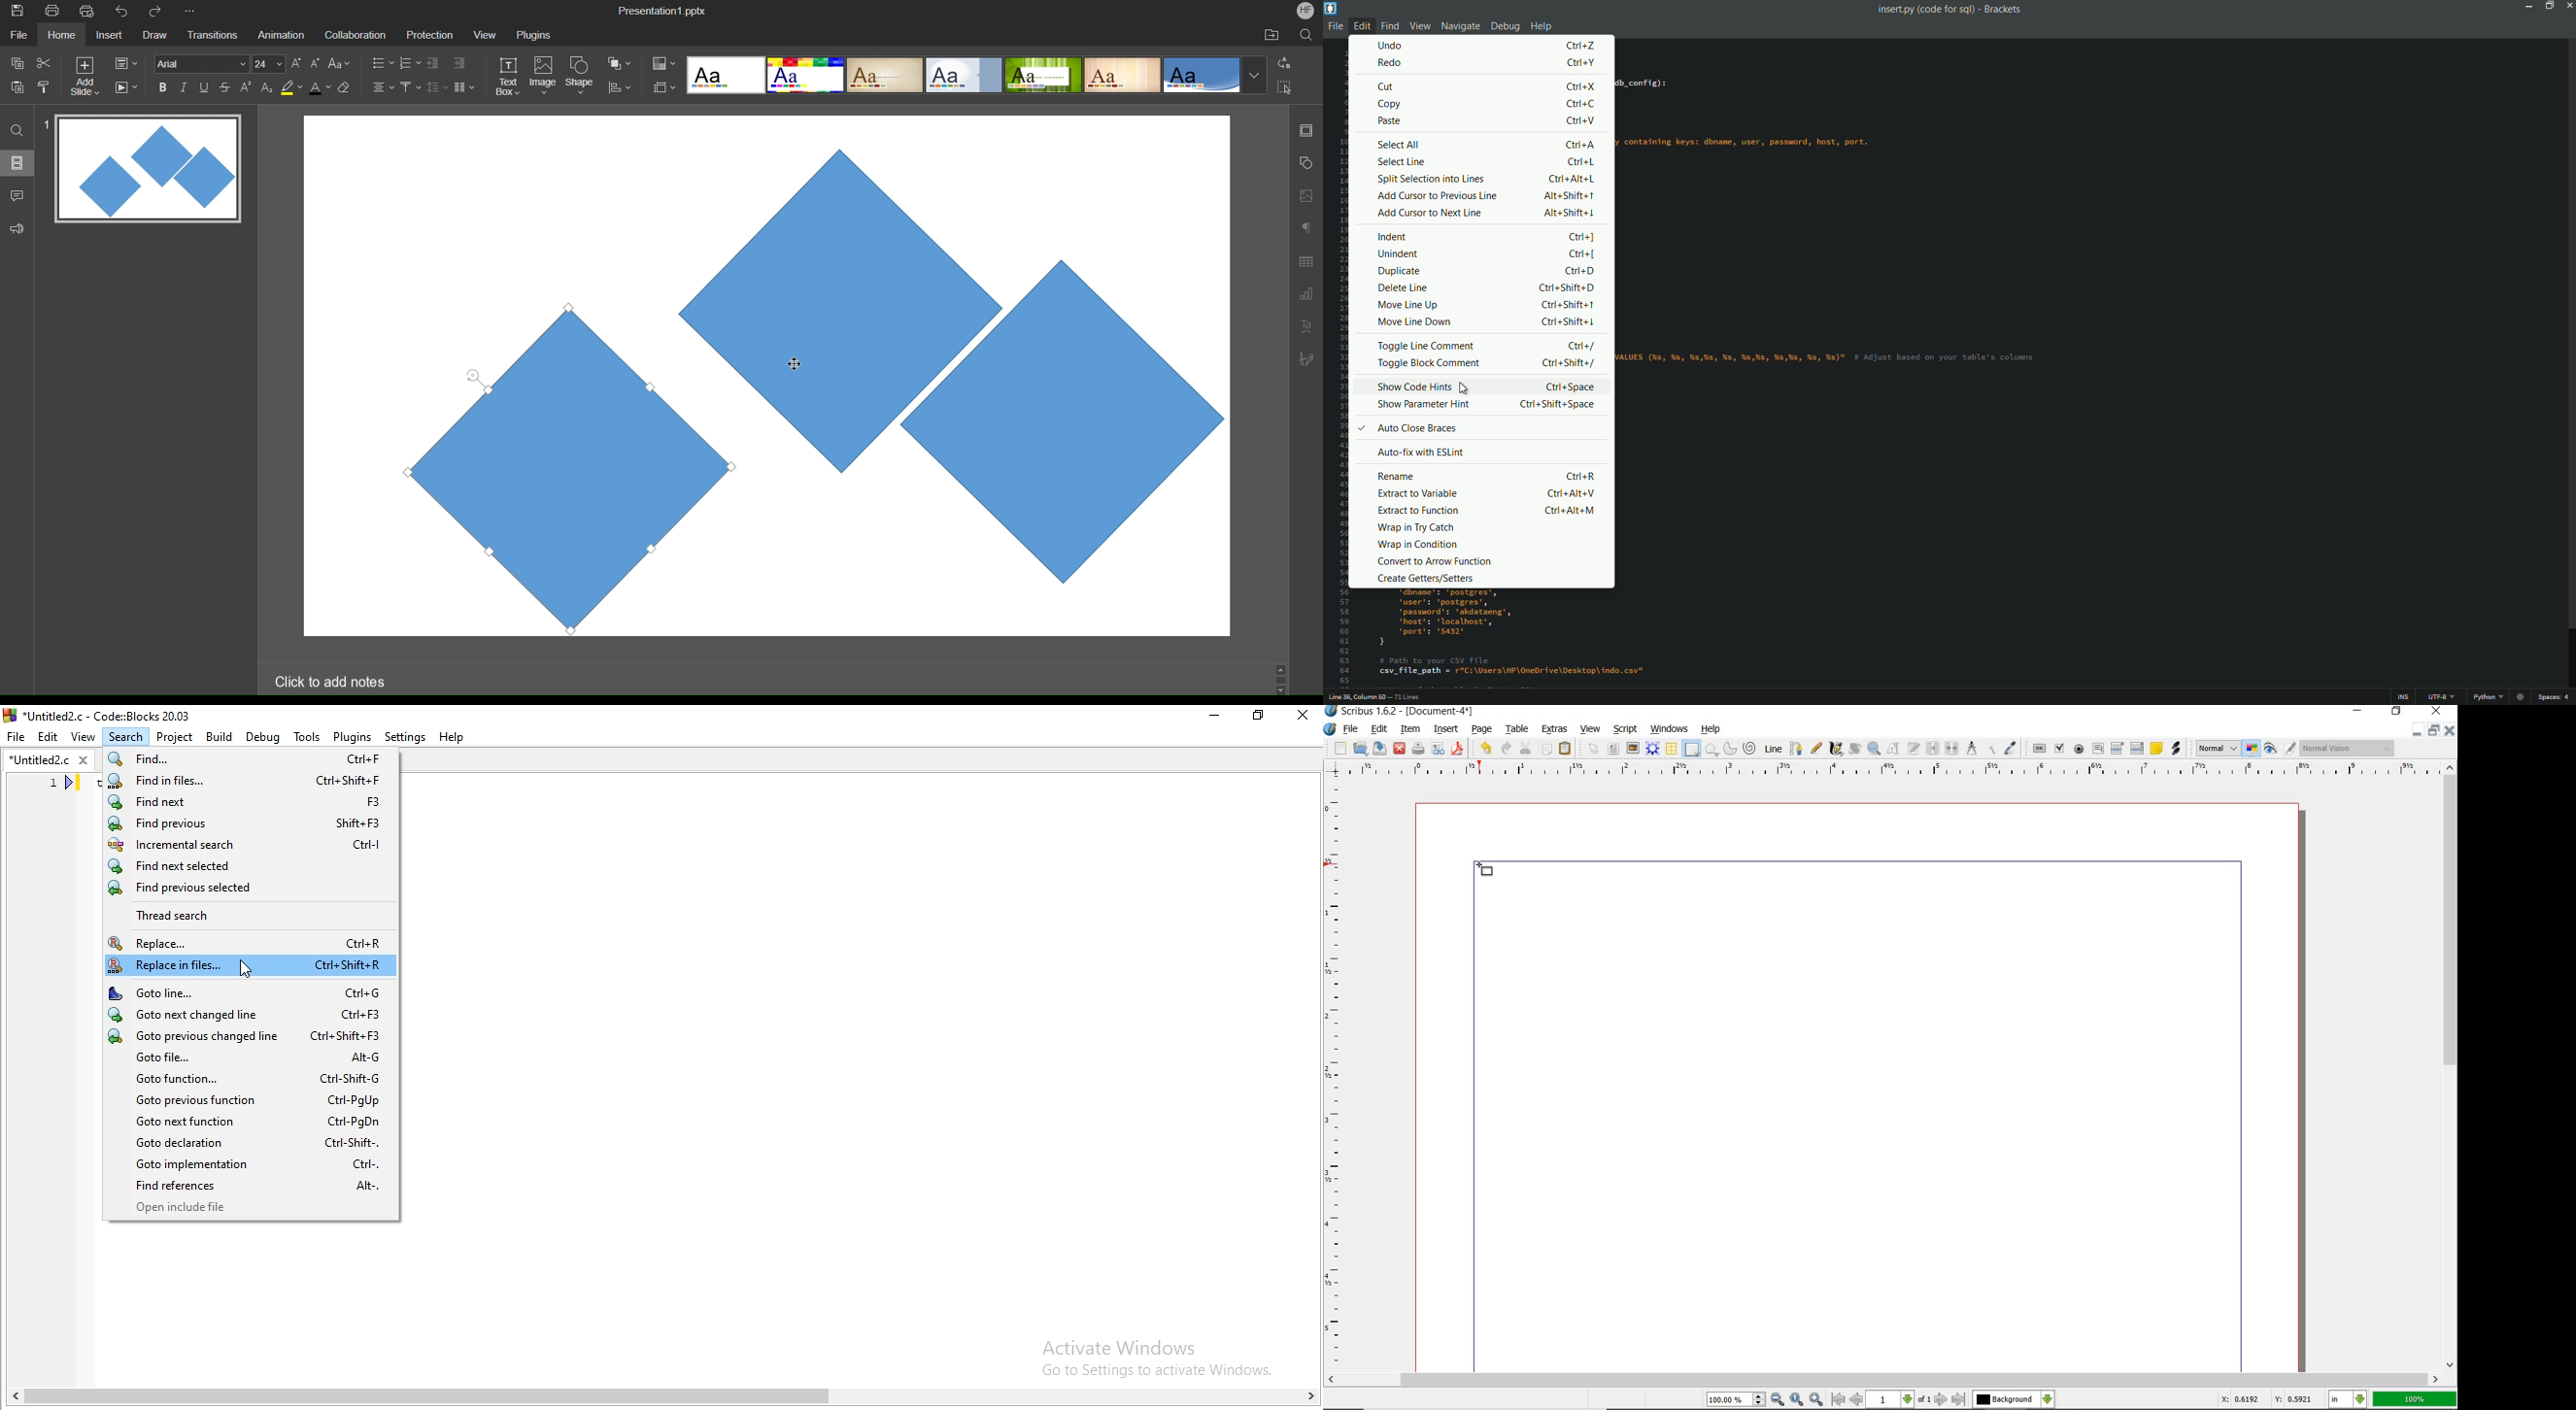 This screenshot has height=1428, width=2576. What do you see at coordinates (1839, 1400) in the screenshot?
I see `go to first page` at bounding box center [1839, 1400].